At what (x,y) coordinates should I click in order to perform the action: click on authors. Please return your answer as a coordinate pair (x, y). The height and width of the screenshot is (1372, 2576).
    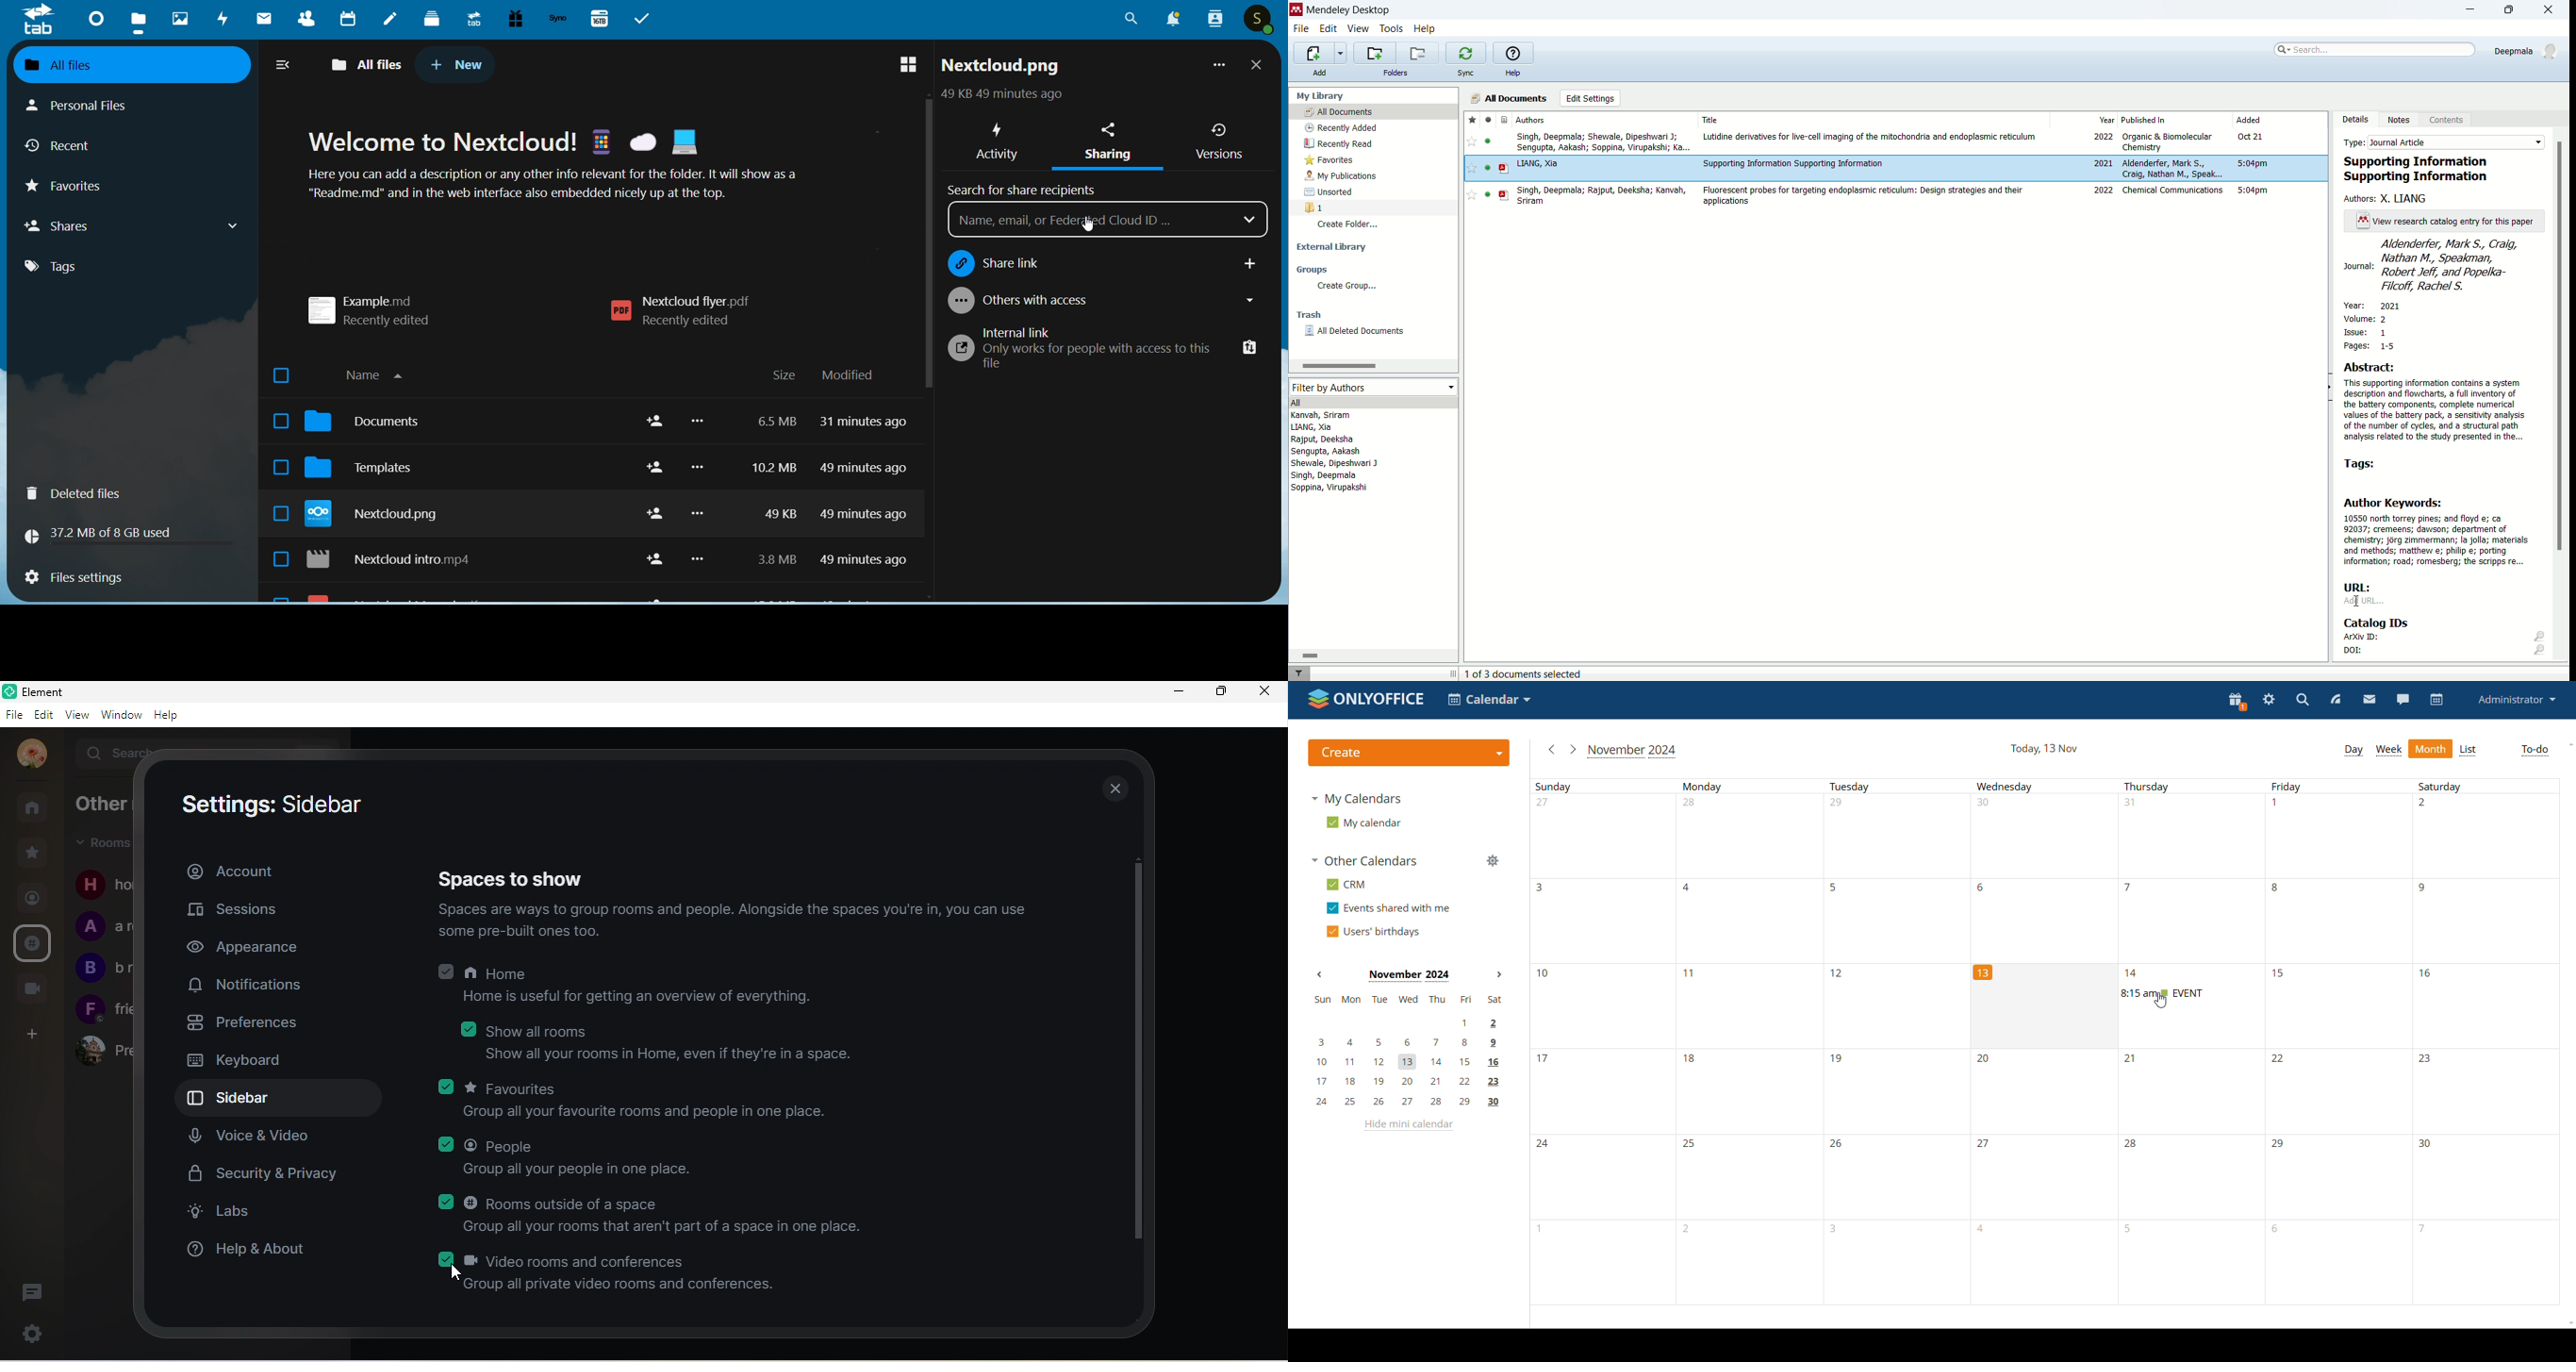
    Looking at the image, I should click on (1532, 120).